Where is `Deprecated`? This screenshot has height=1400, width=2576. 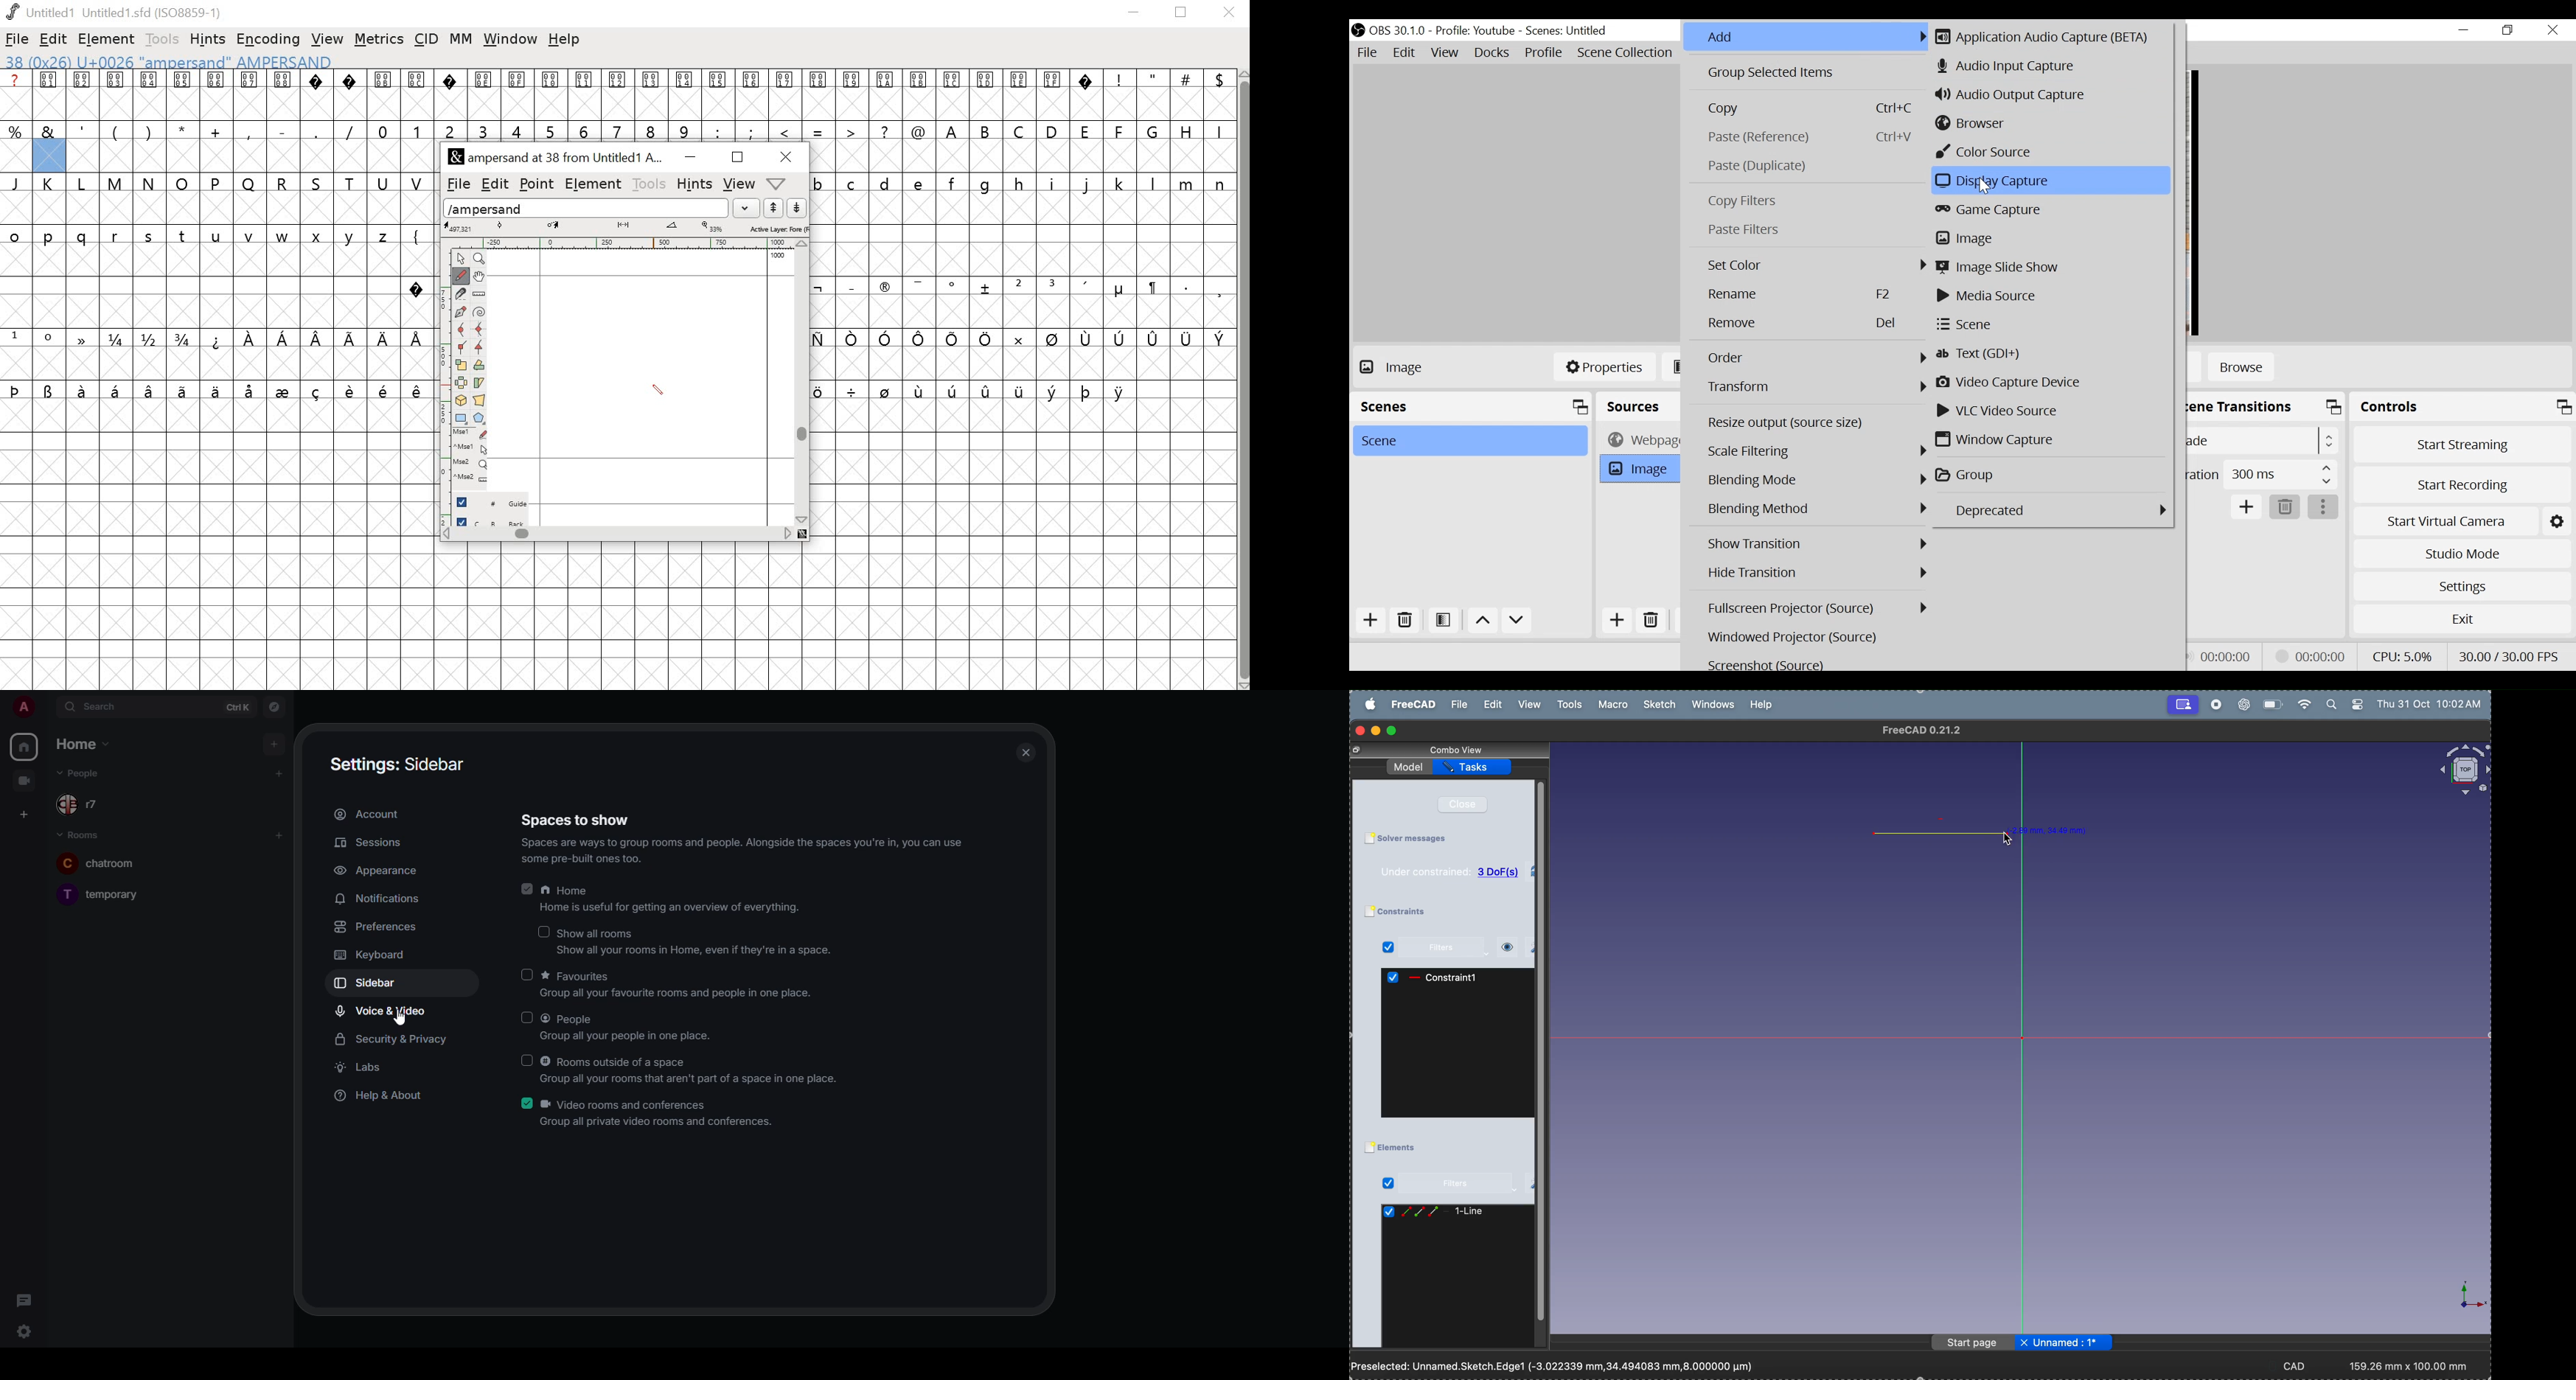
Deprecated is located at coordinates (2049, 510).